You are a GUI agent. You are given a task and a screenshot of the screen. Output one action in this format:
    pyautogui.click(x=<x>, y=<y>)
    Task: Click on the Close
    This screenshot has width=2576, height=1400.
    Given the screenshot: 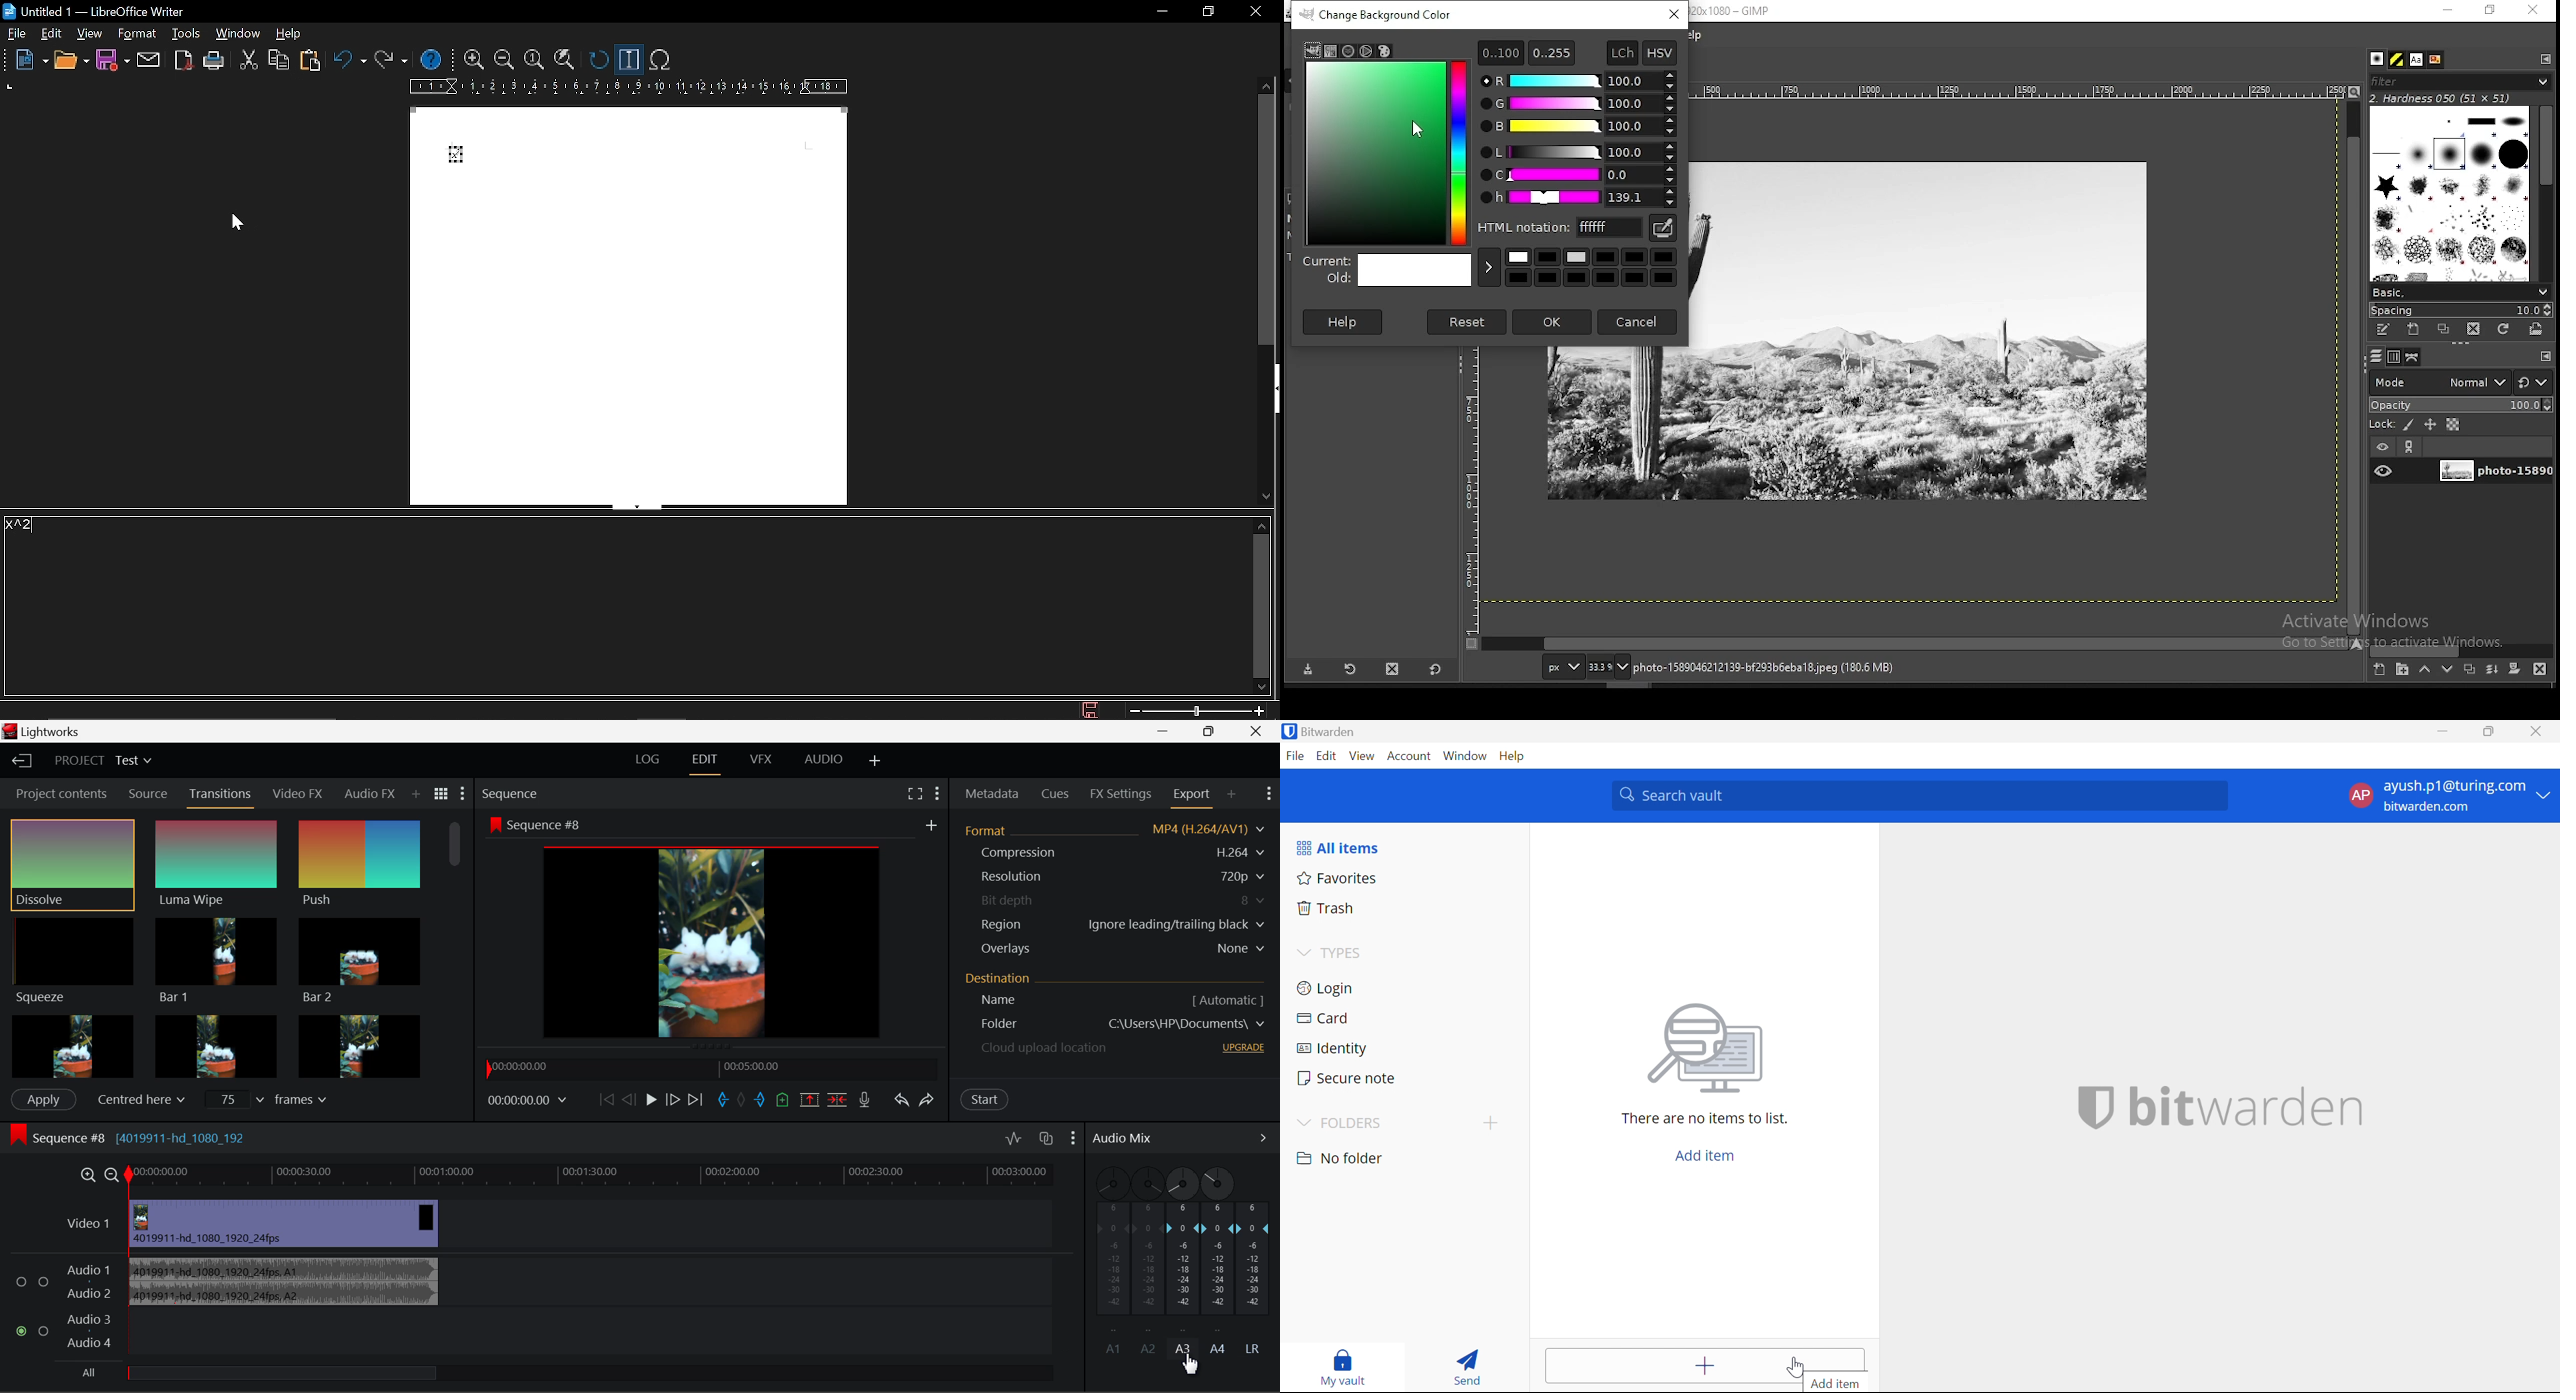 What is the action you would take?
    pyautogui.click(x=2538, y=733)
    